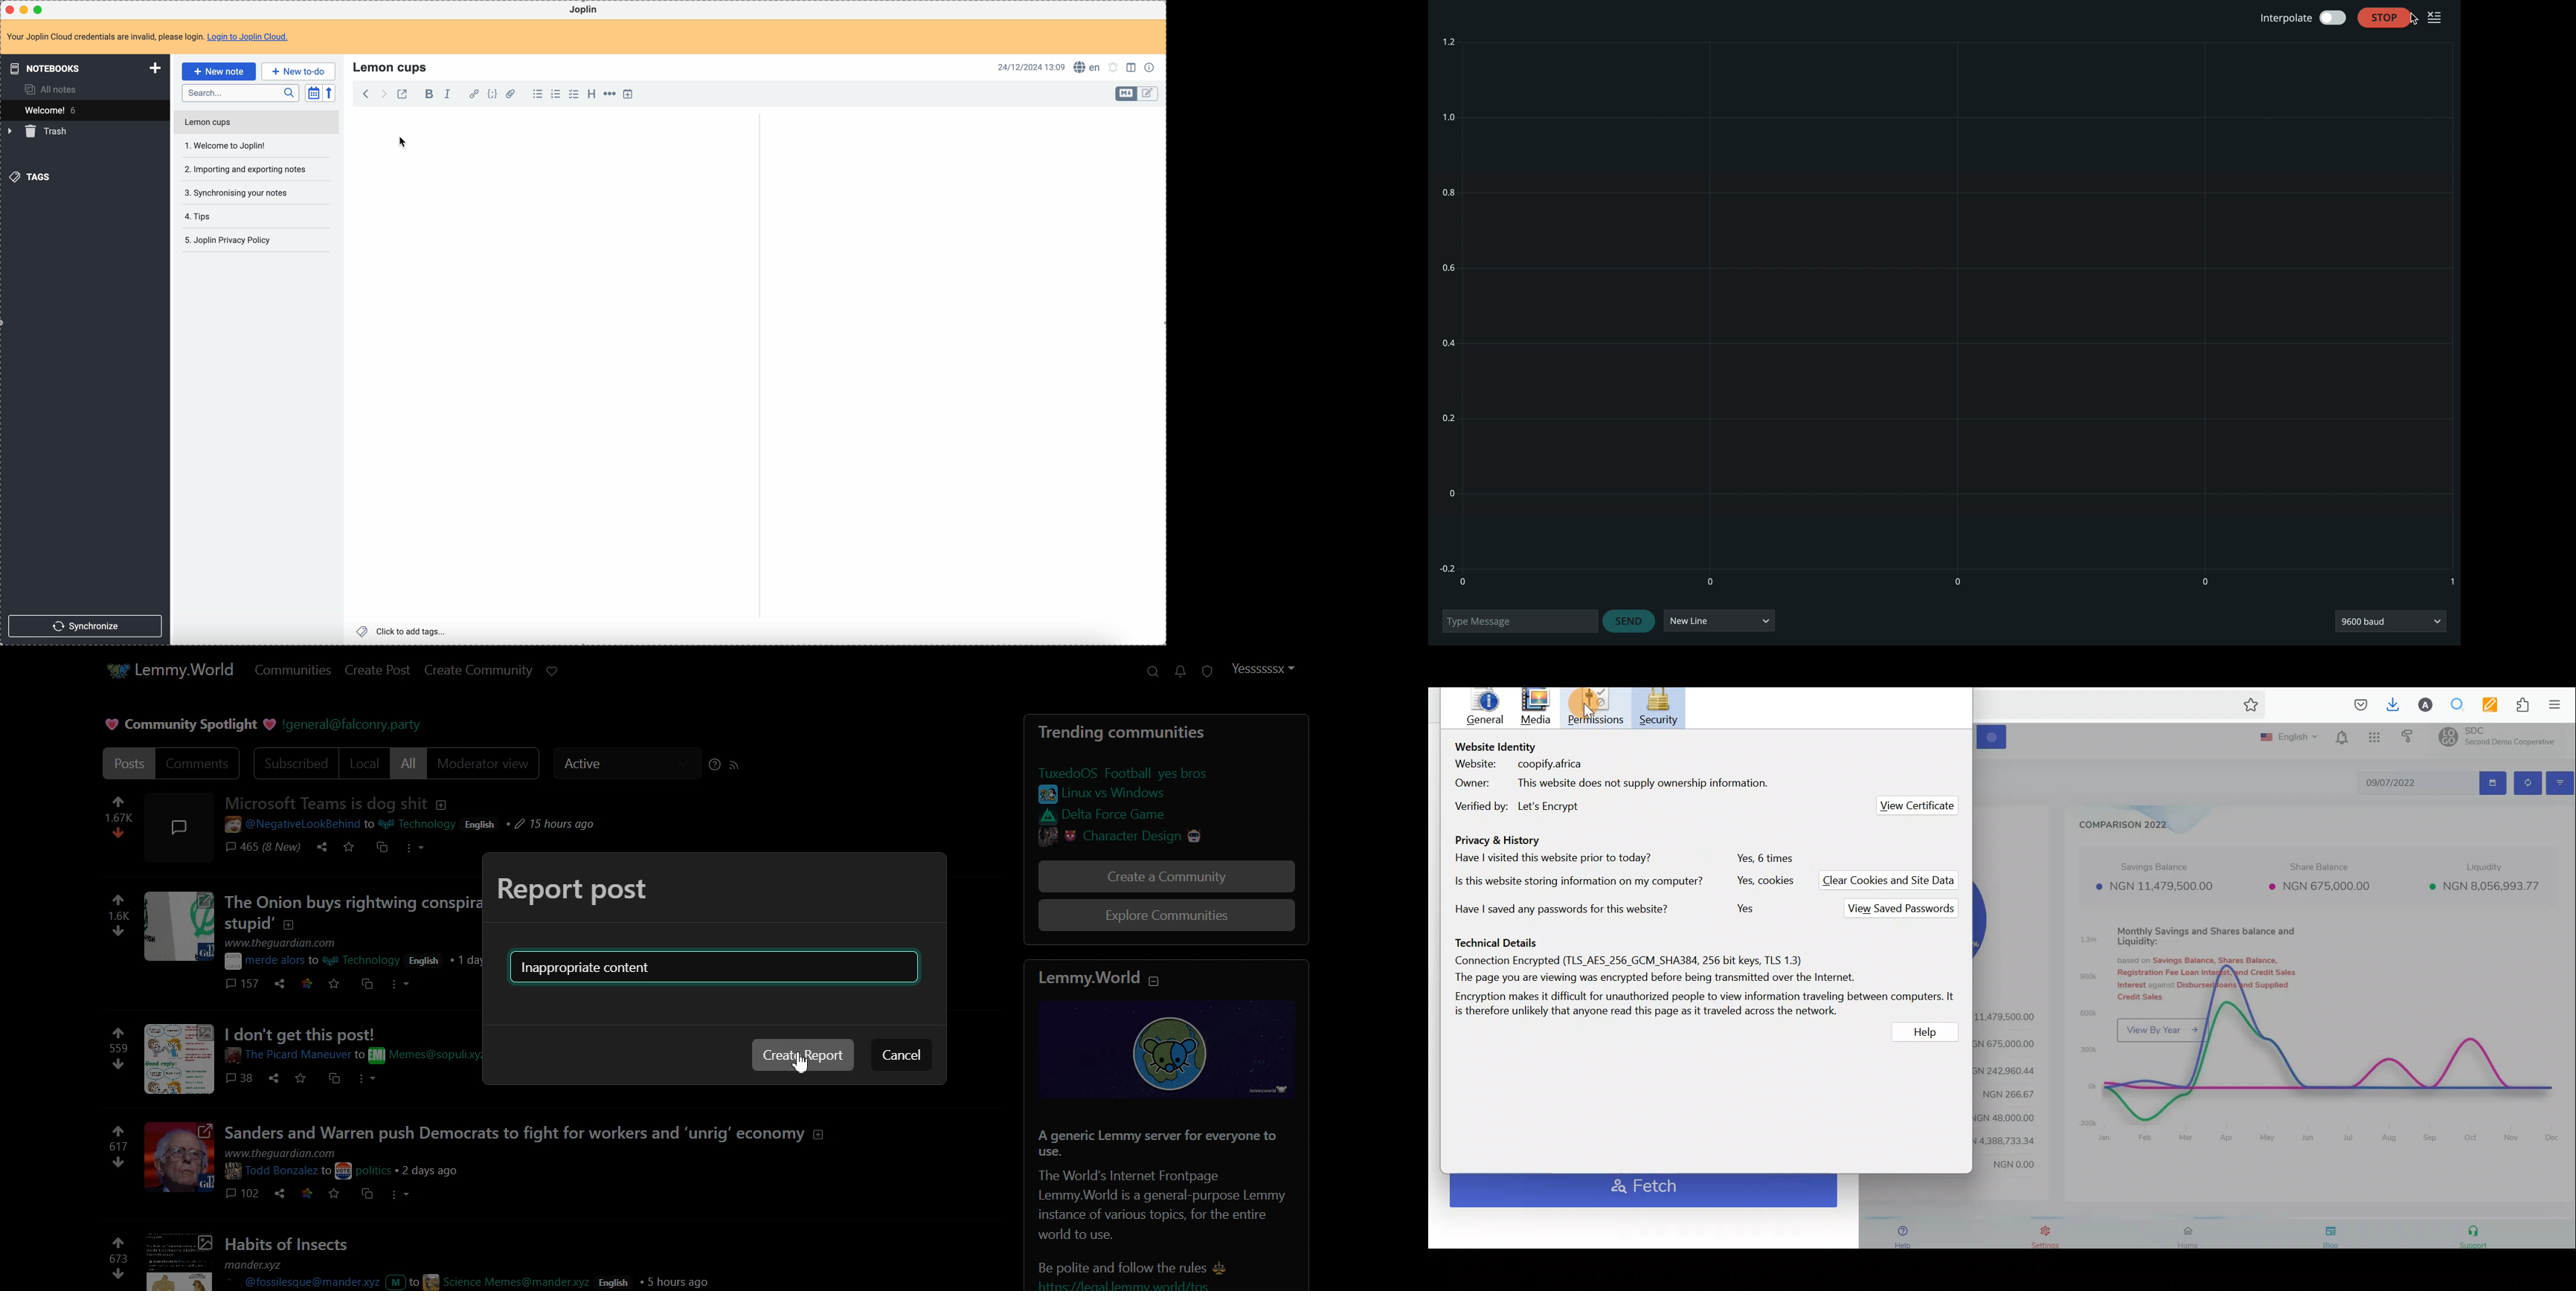  Describe the element at coordinates (313, 93) in the screenshot. I see `toggle sort order field` at that location.